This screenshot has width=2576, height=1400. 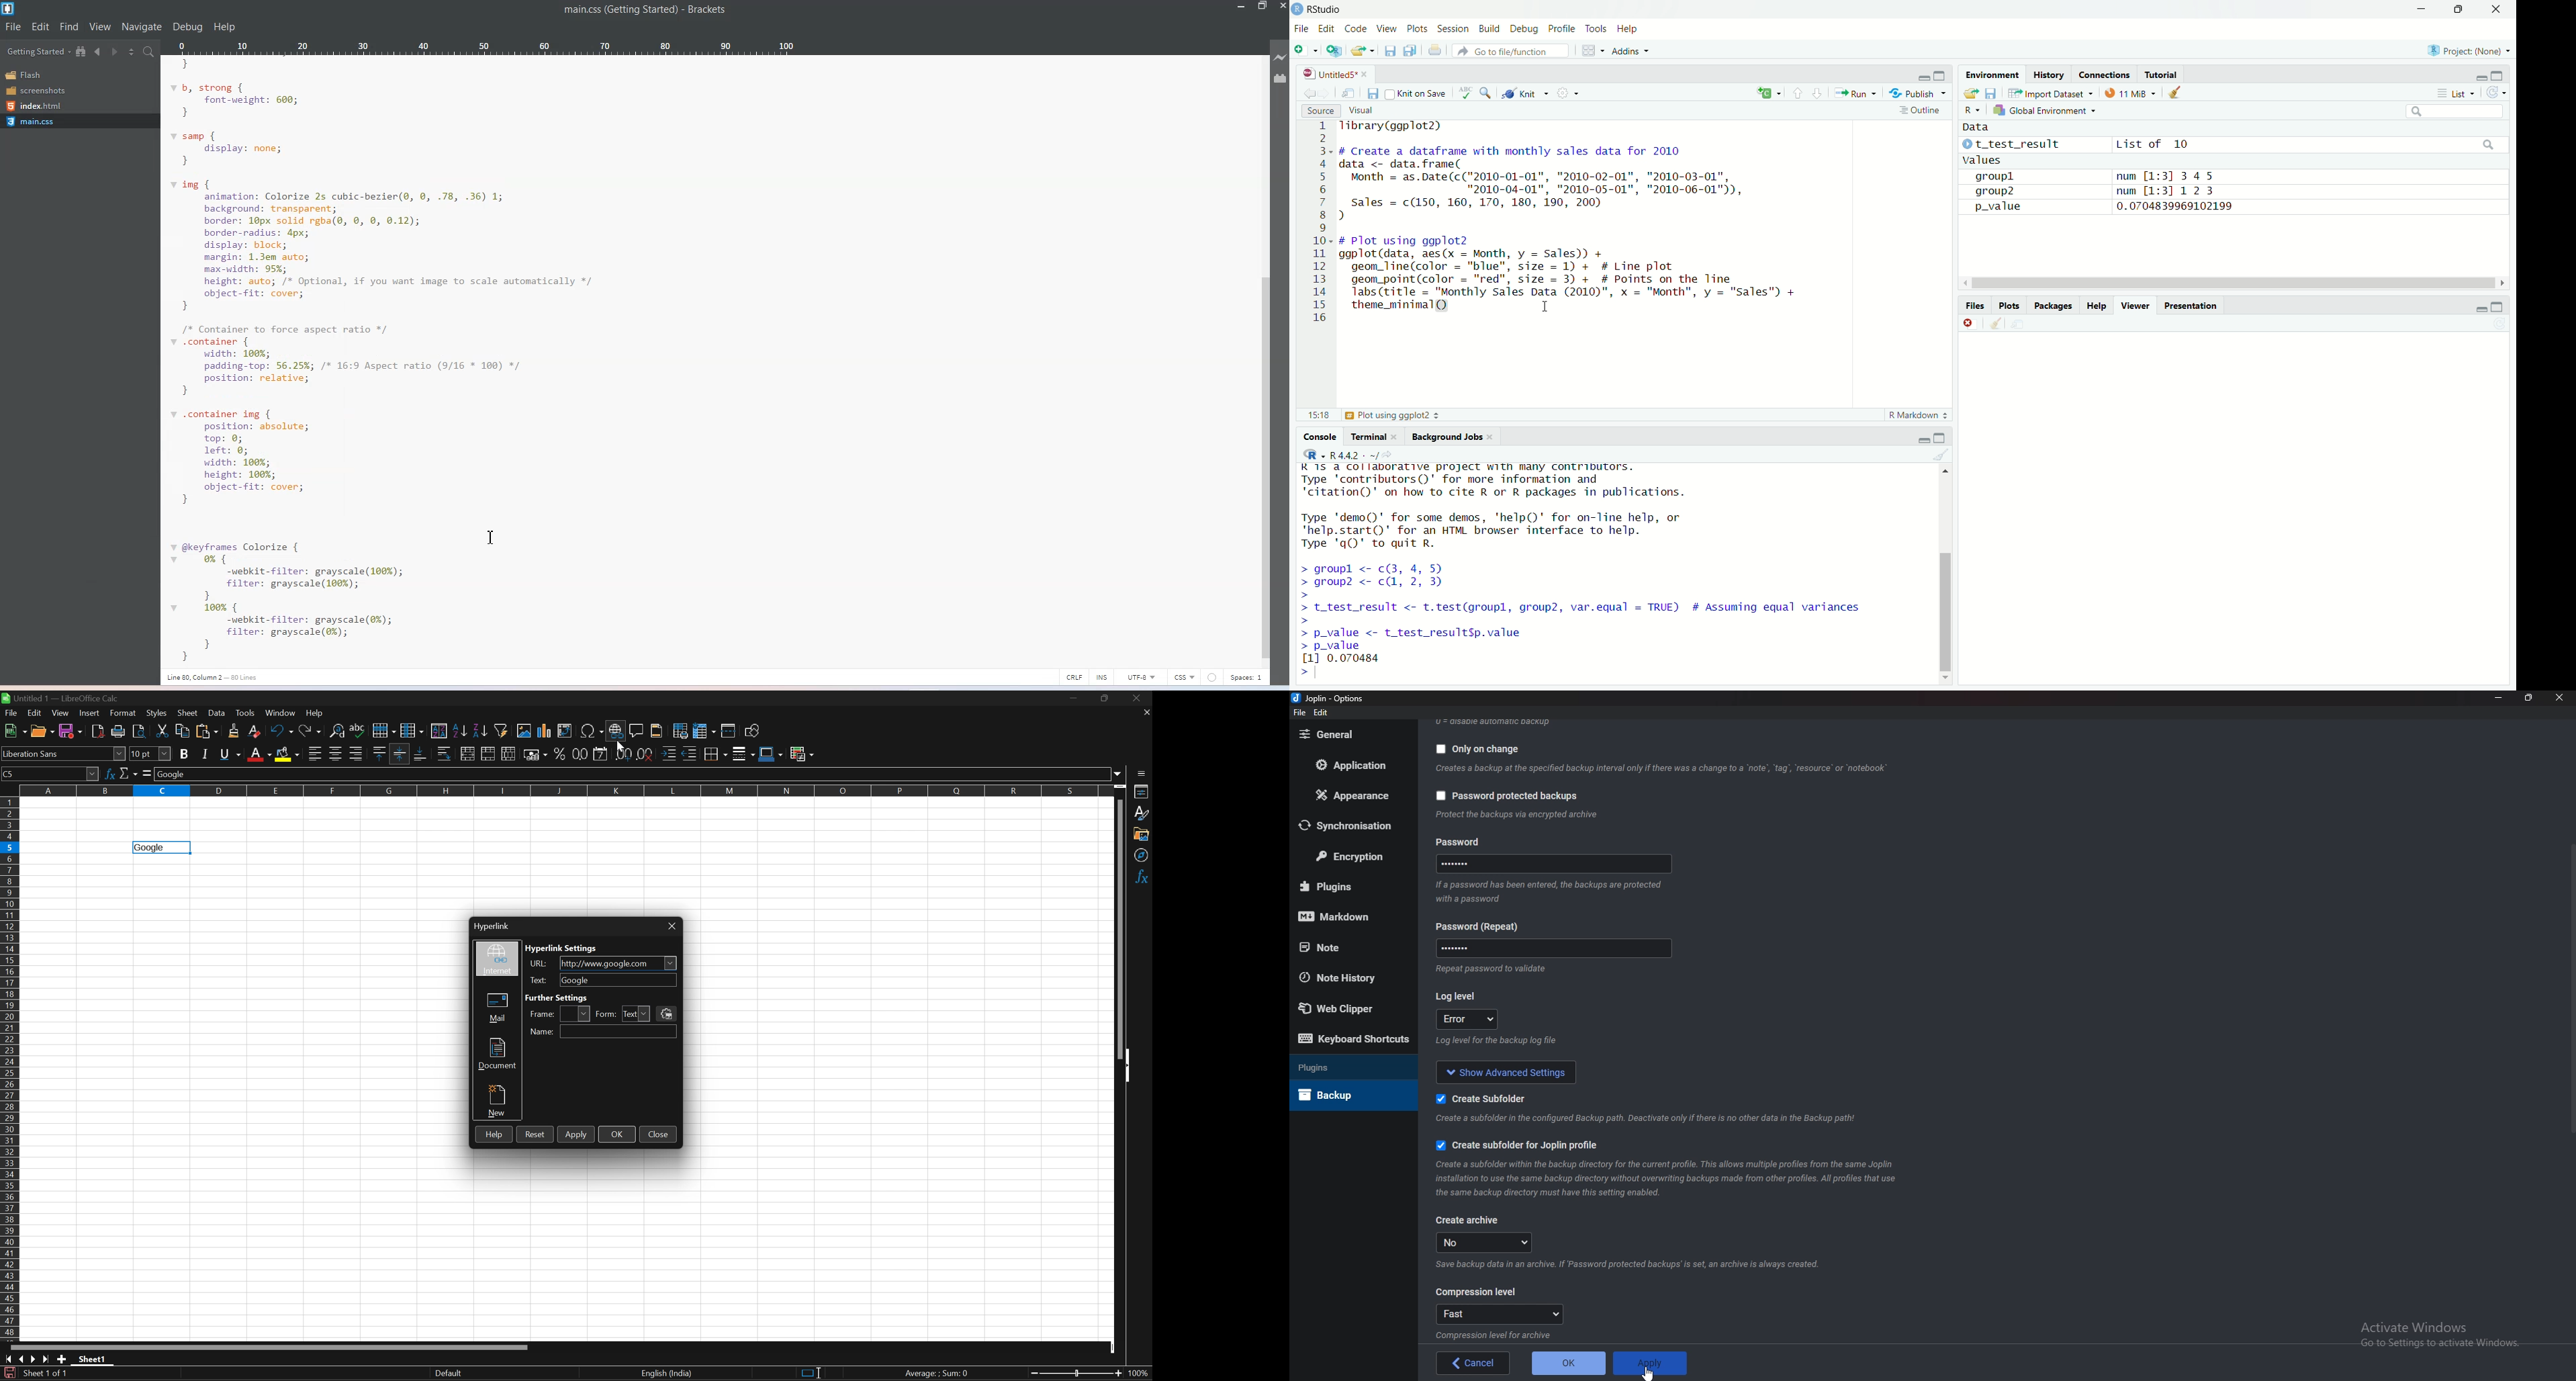 What do you see at coordinates (1856, 93) in the screenshot?
I see `Run ` at bounding box center [1856, 93].